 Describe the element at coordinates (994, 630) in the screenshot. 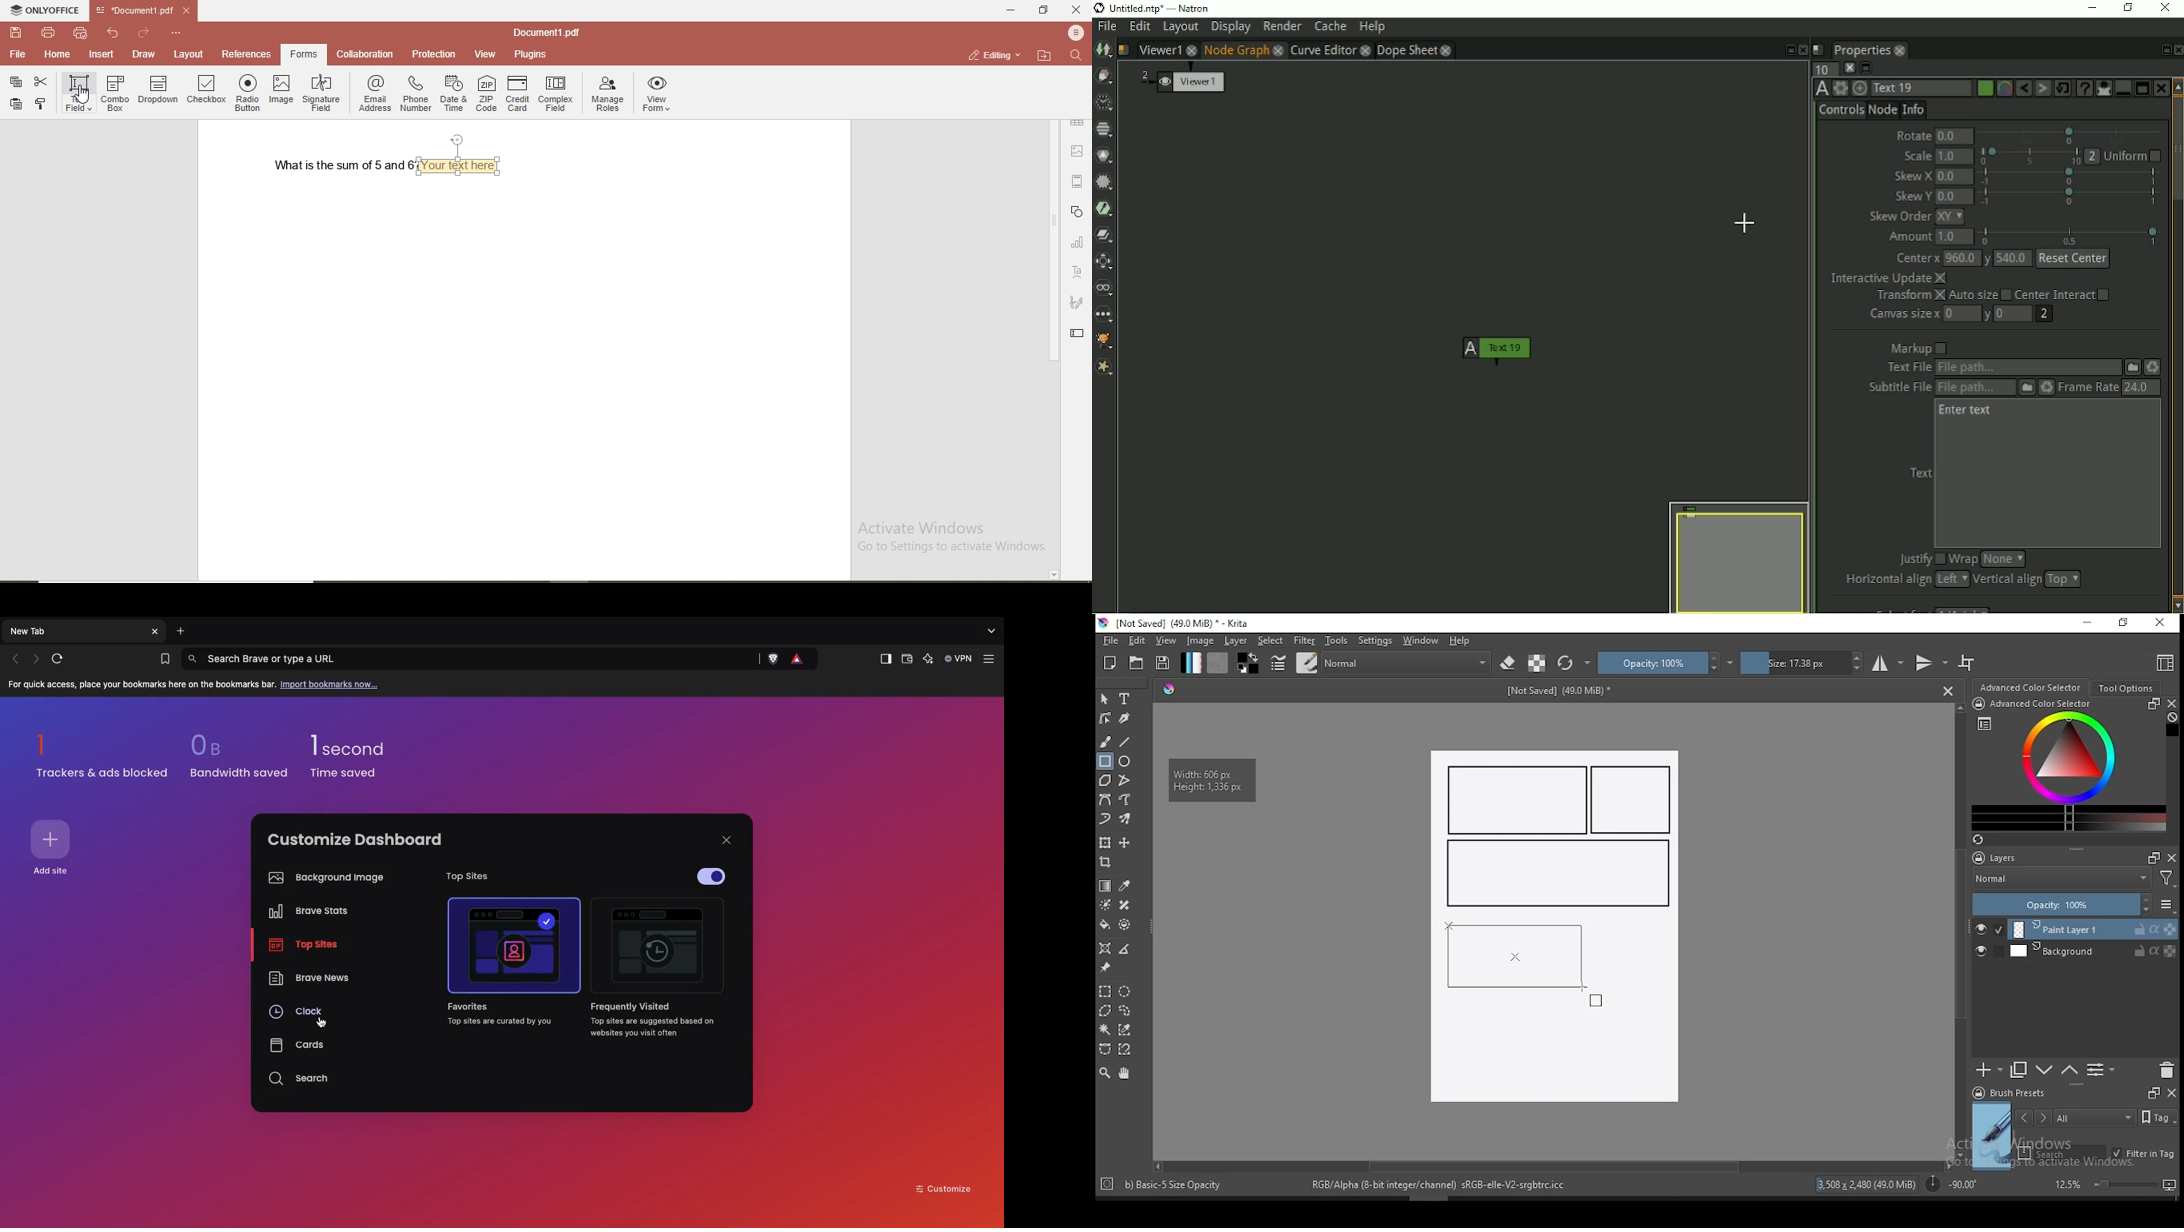

I see `Search tabs` at that location.